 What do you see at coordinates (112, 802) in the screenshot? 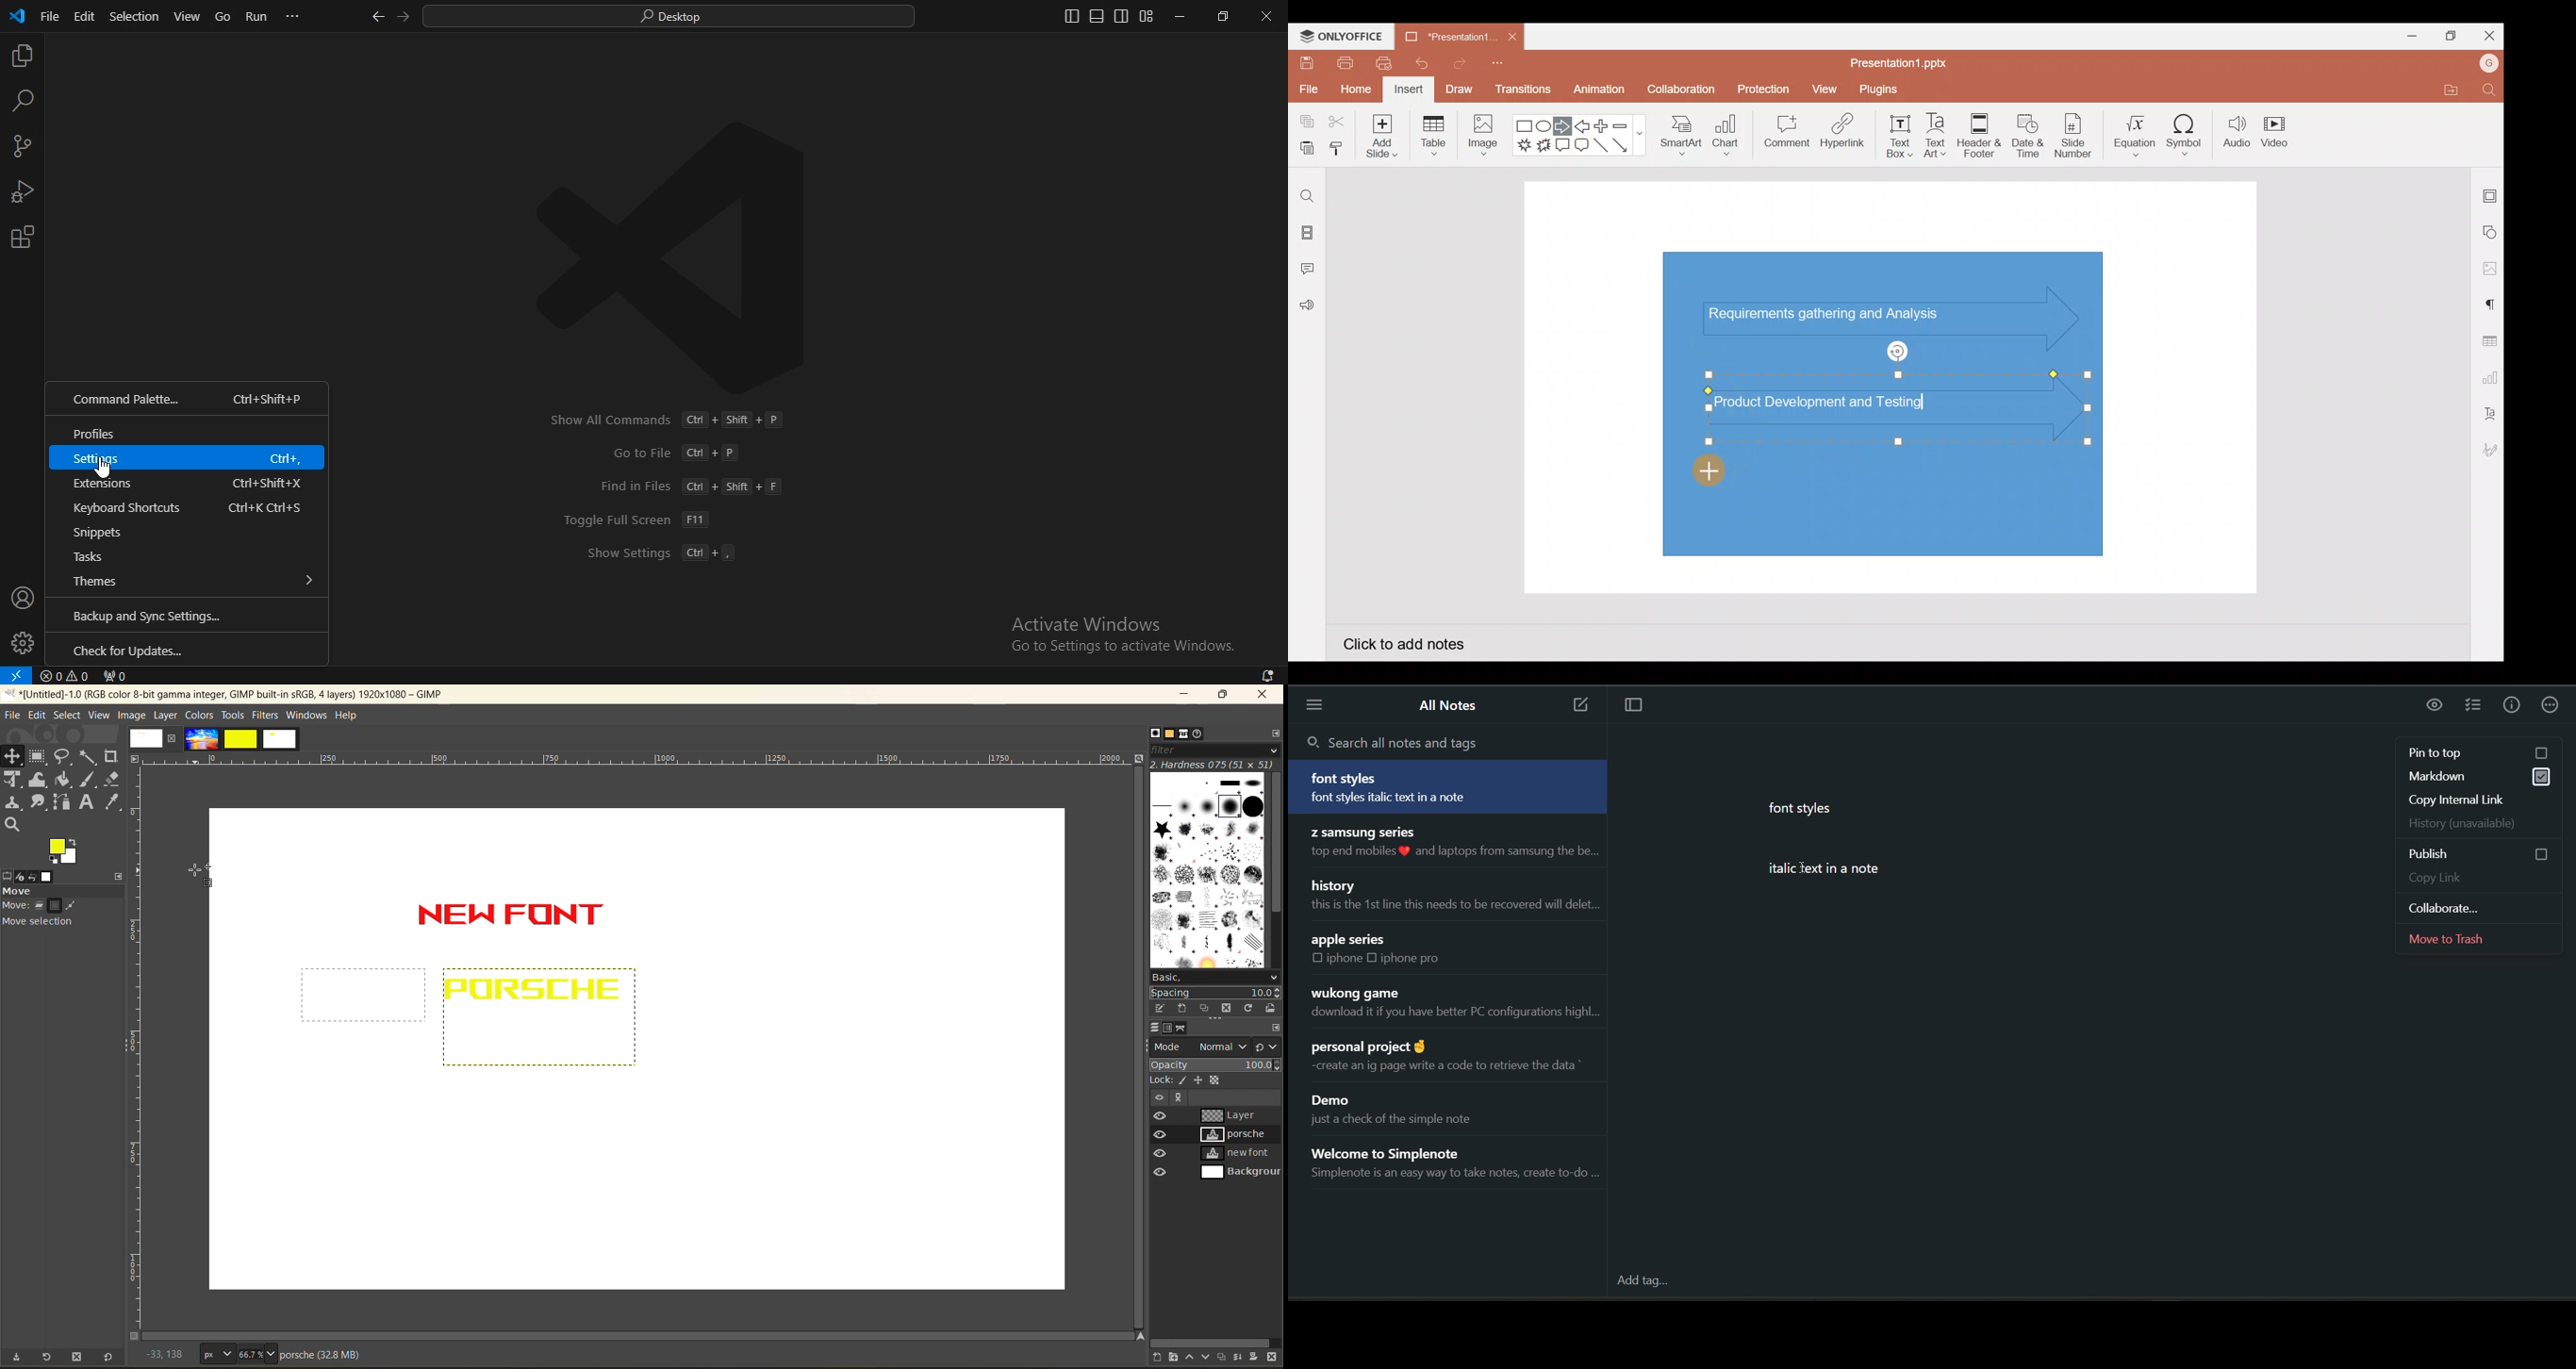
I see `color picker` at bounding box center [112, 802].